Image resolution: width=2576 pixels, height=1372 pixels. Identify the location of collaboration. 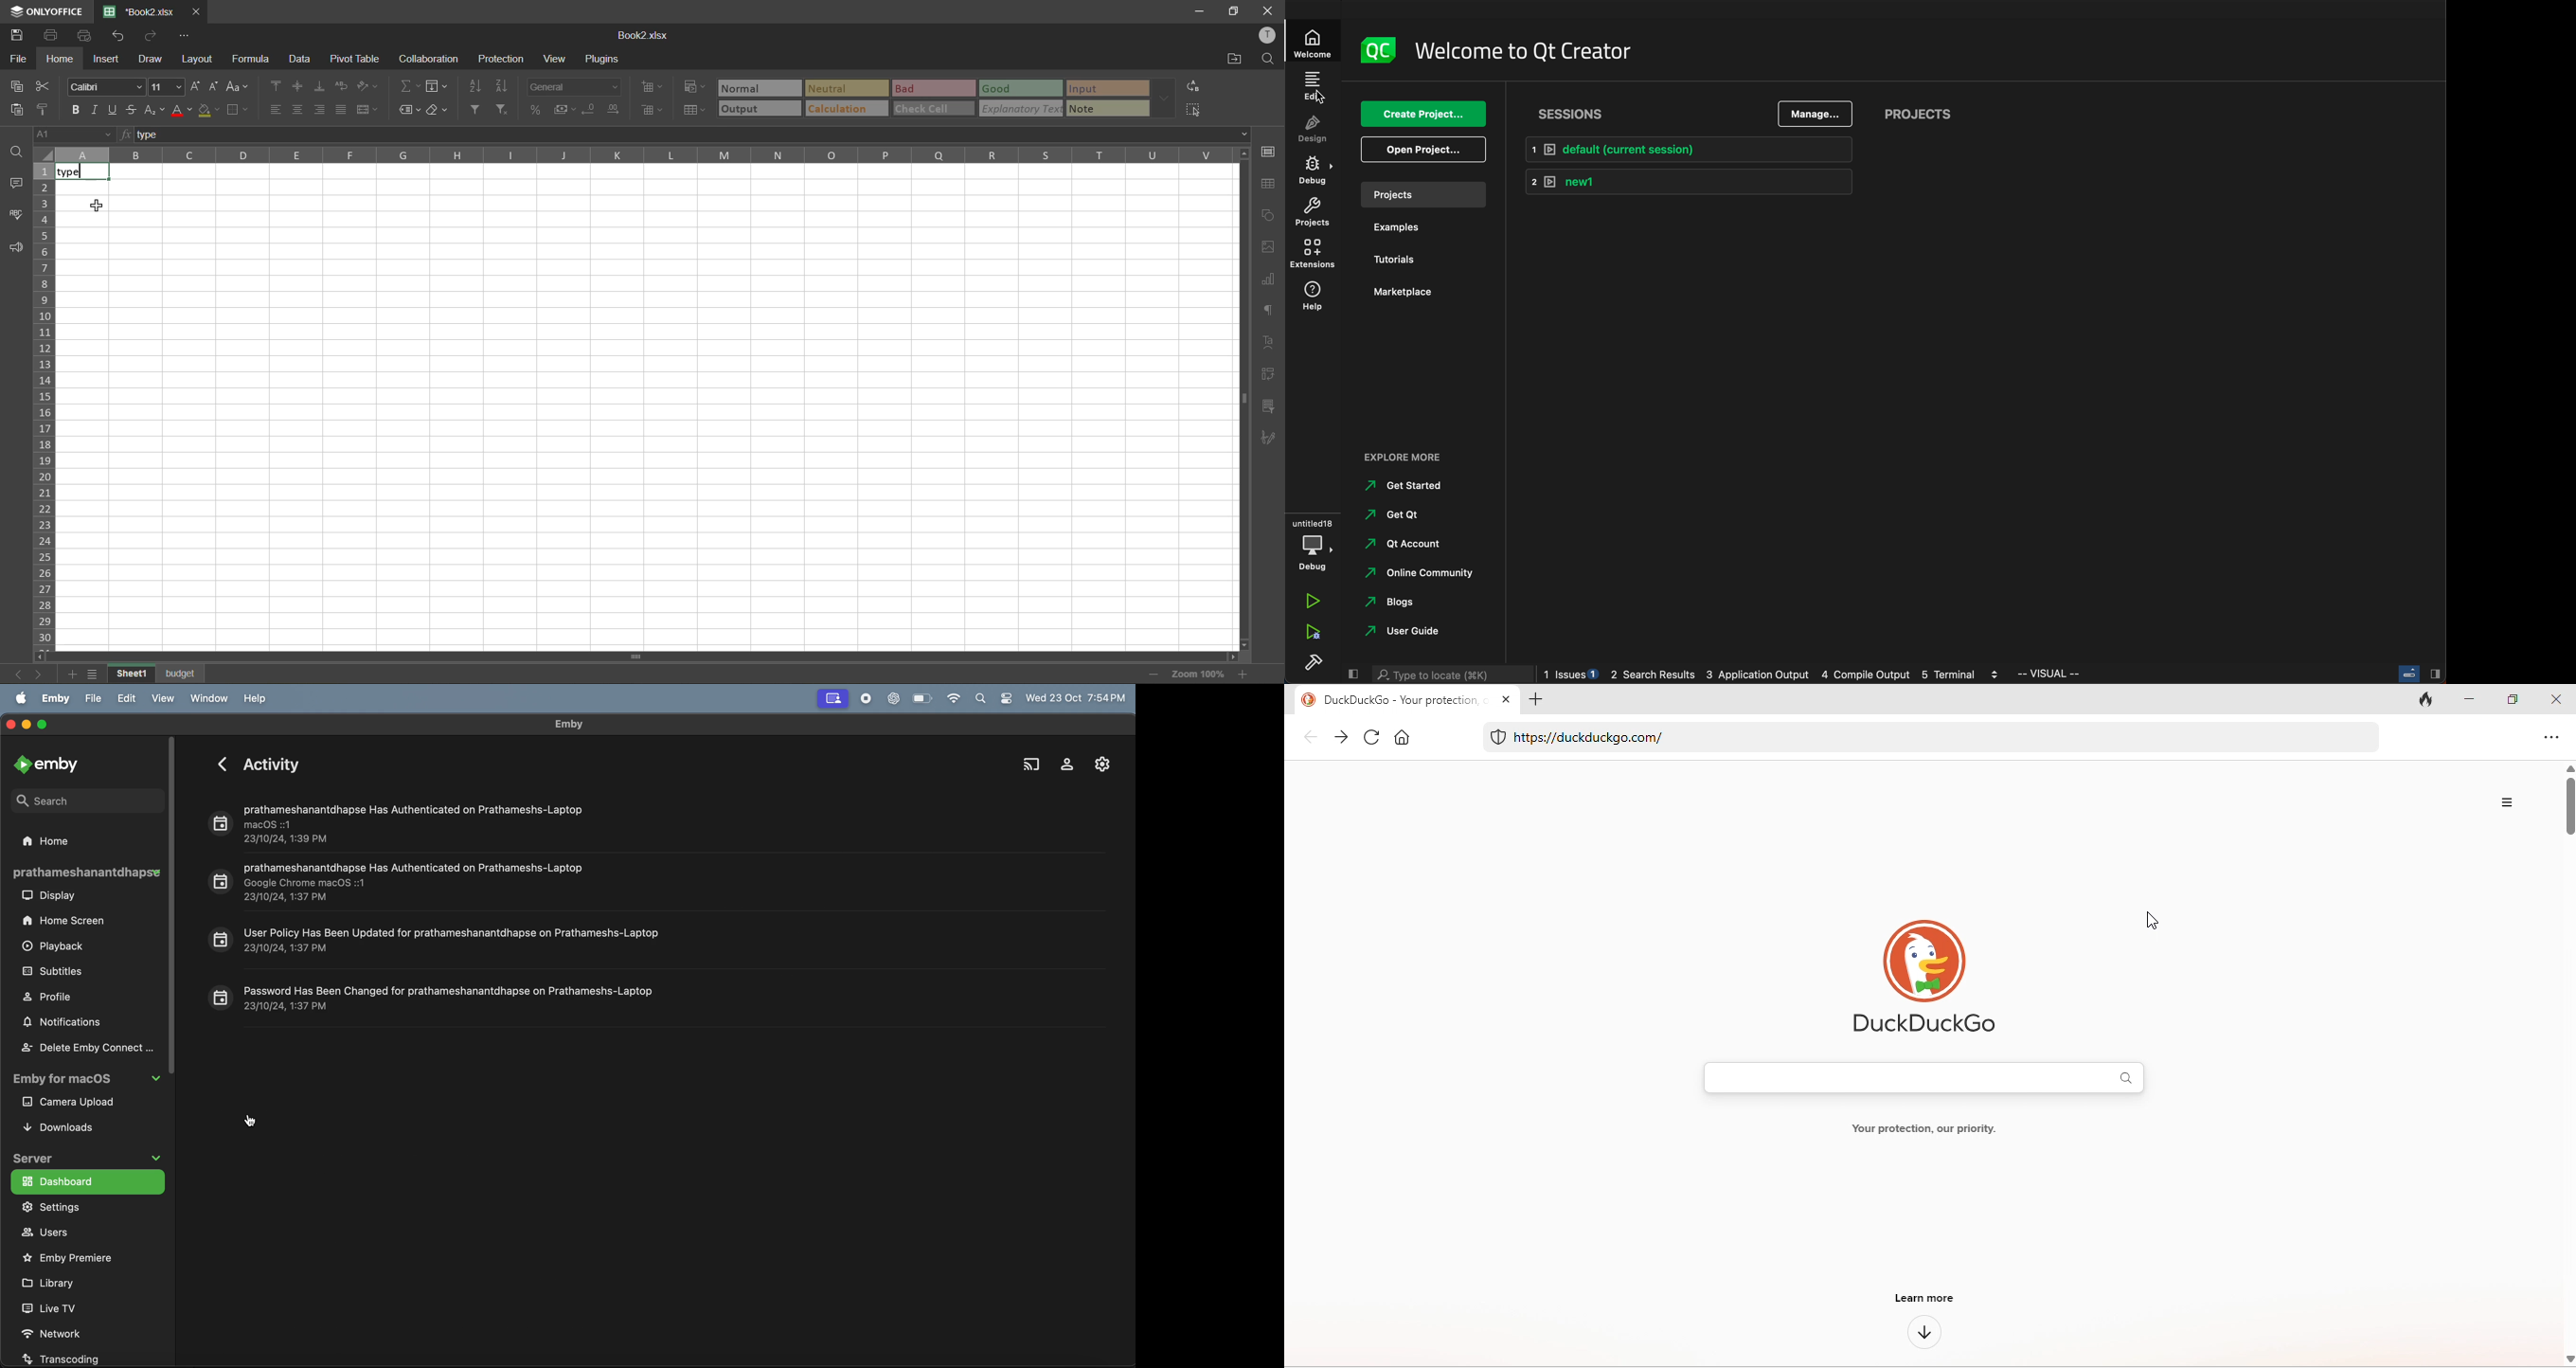
(429, 59).